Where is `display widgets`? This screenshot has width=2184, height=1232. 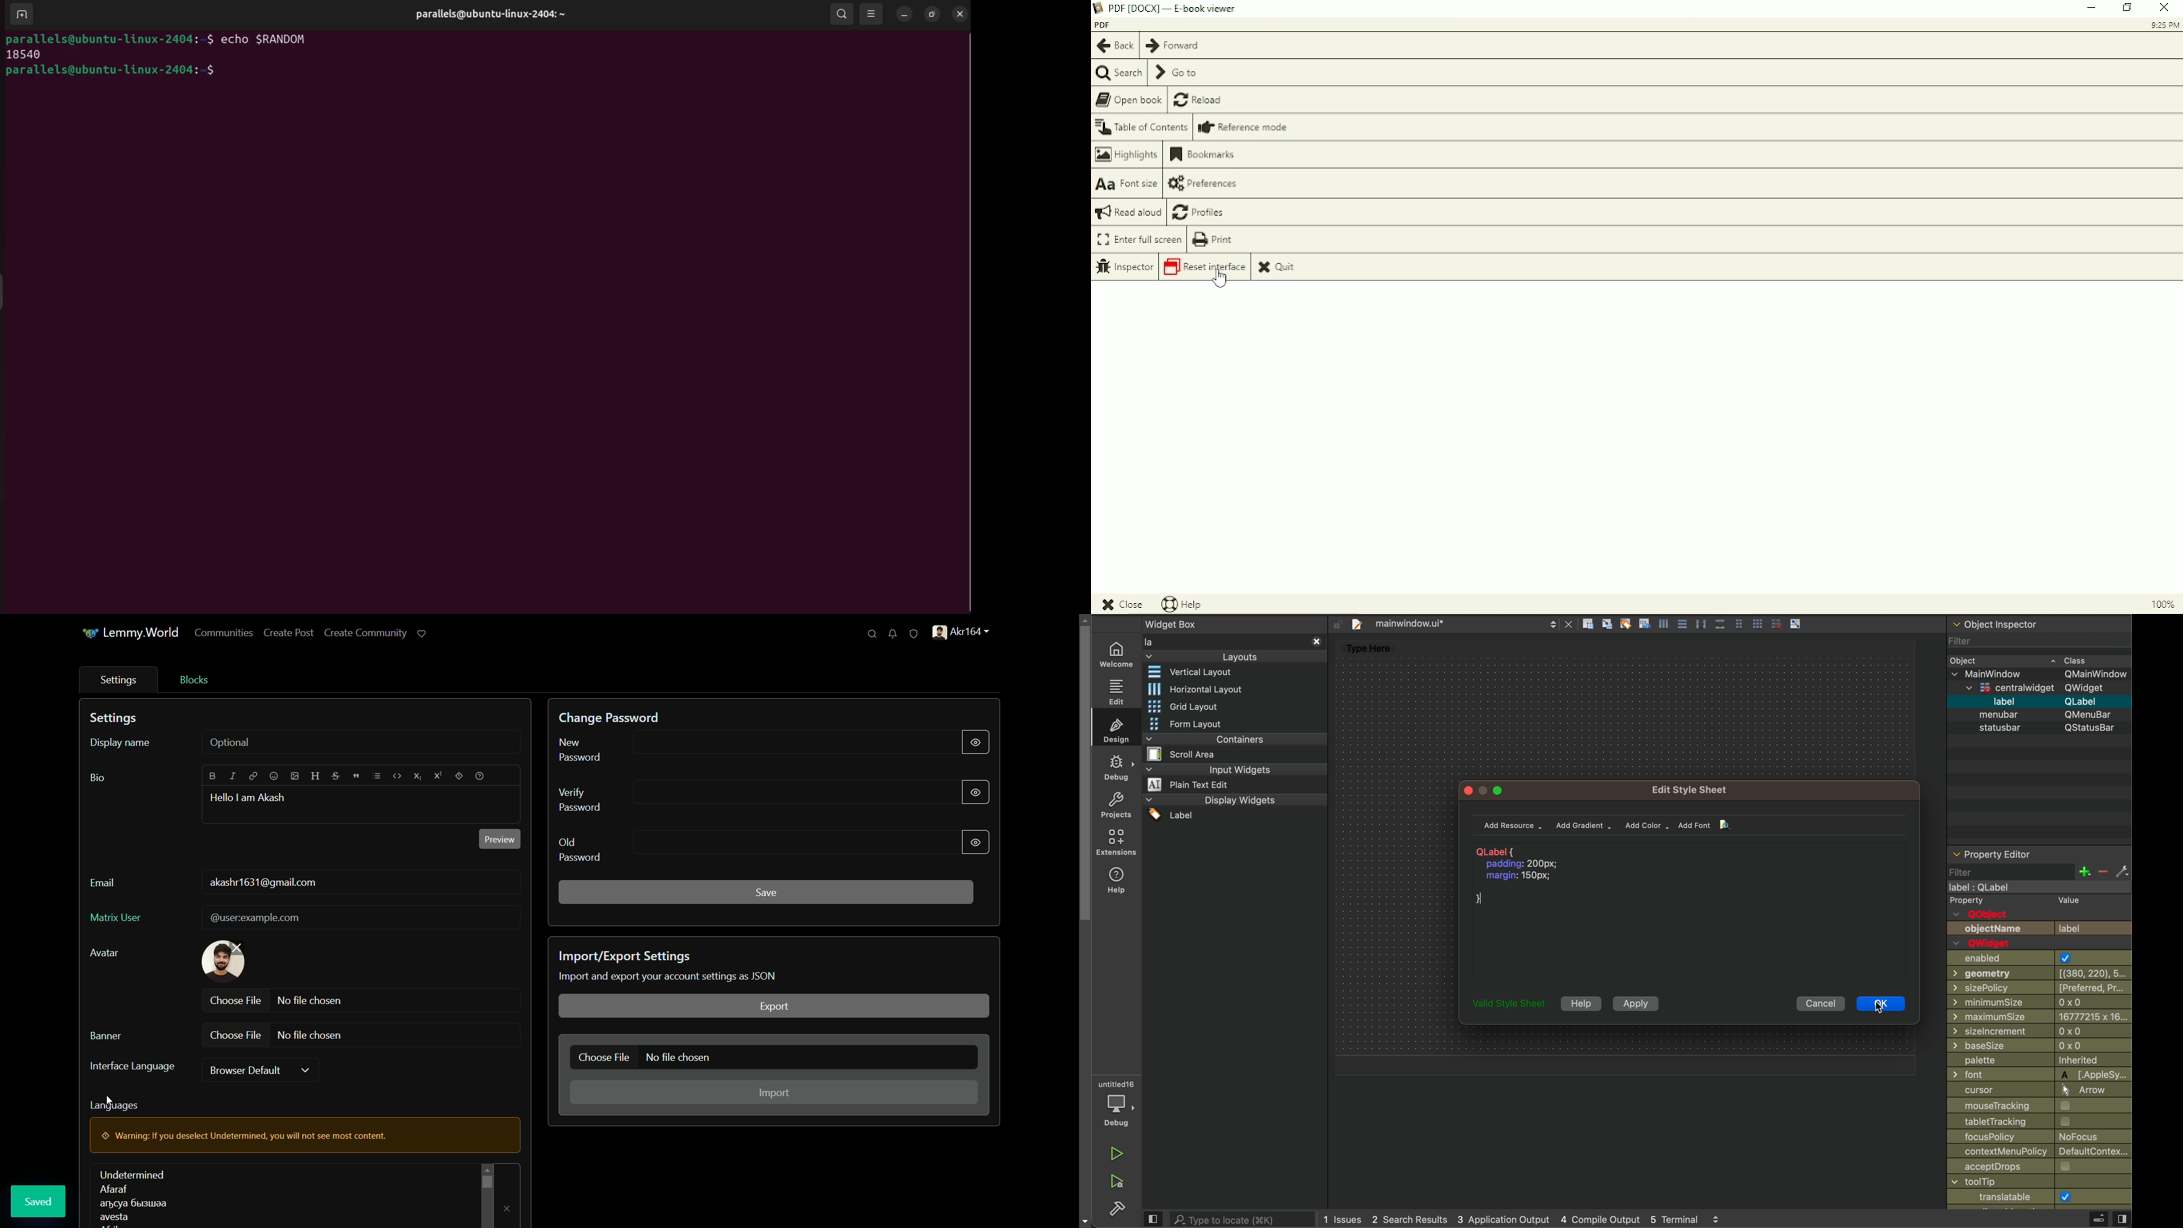 display widgets is located at coordinates (1235, 809).